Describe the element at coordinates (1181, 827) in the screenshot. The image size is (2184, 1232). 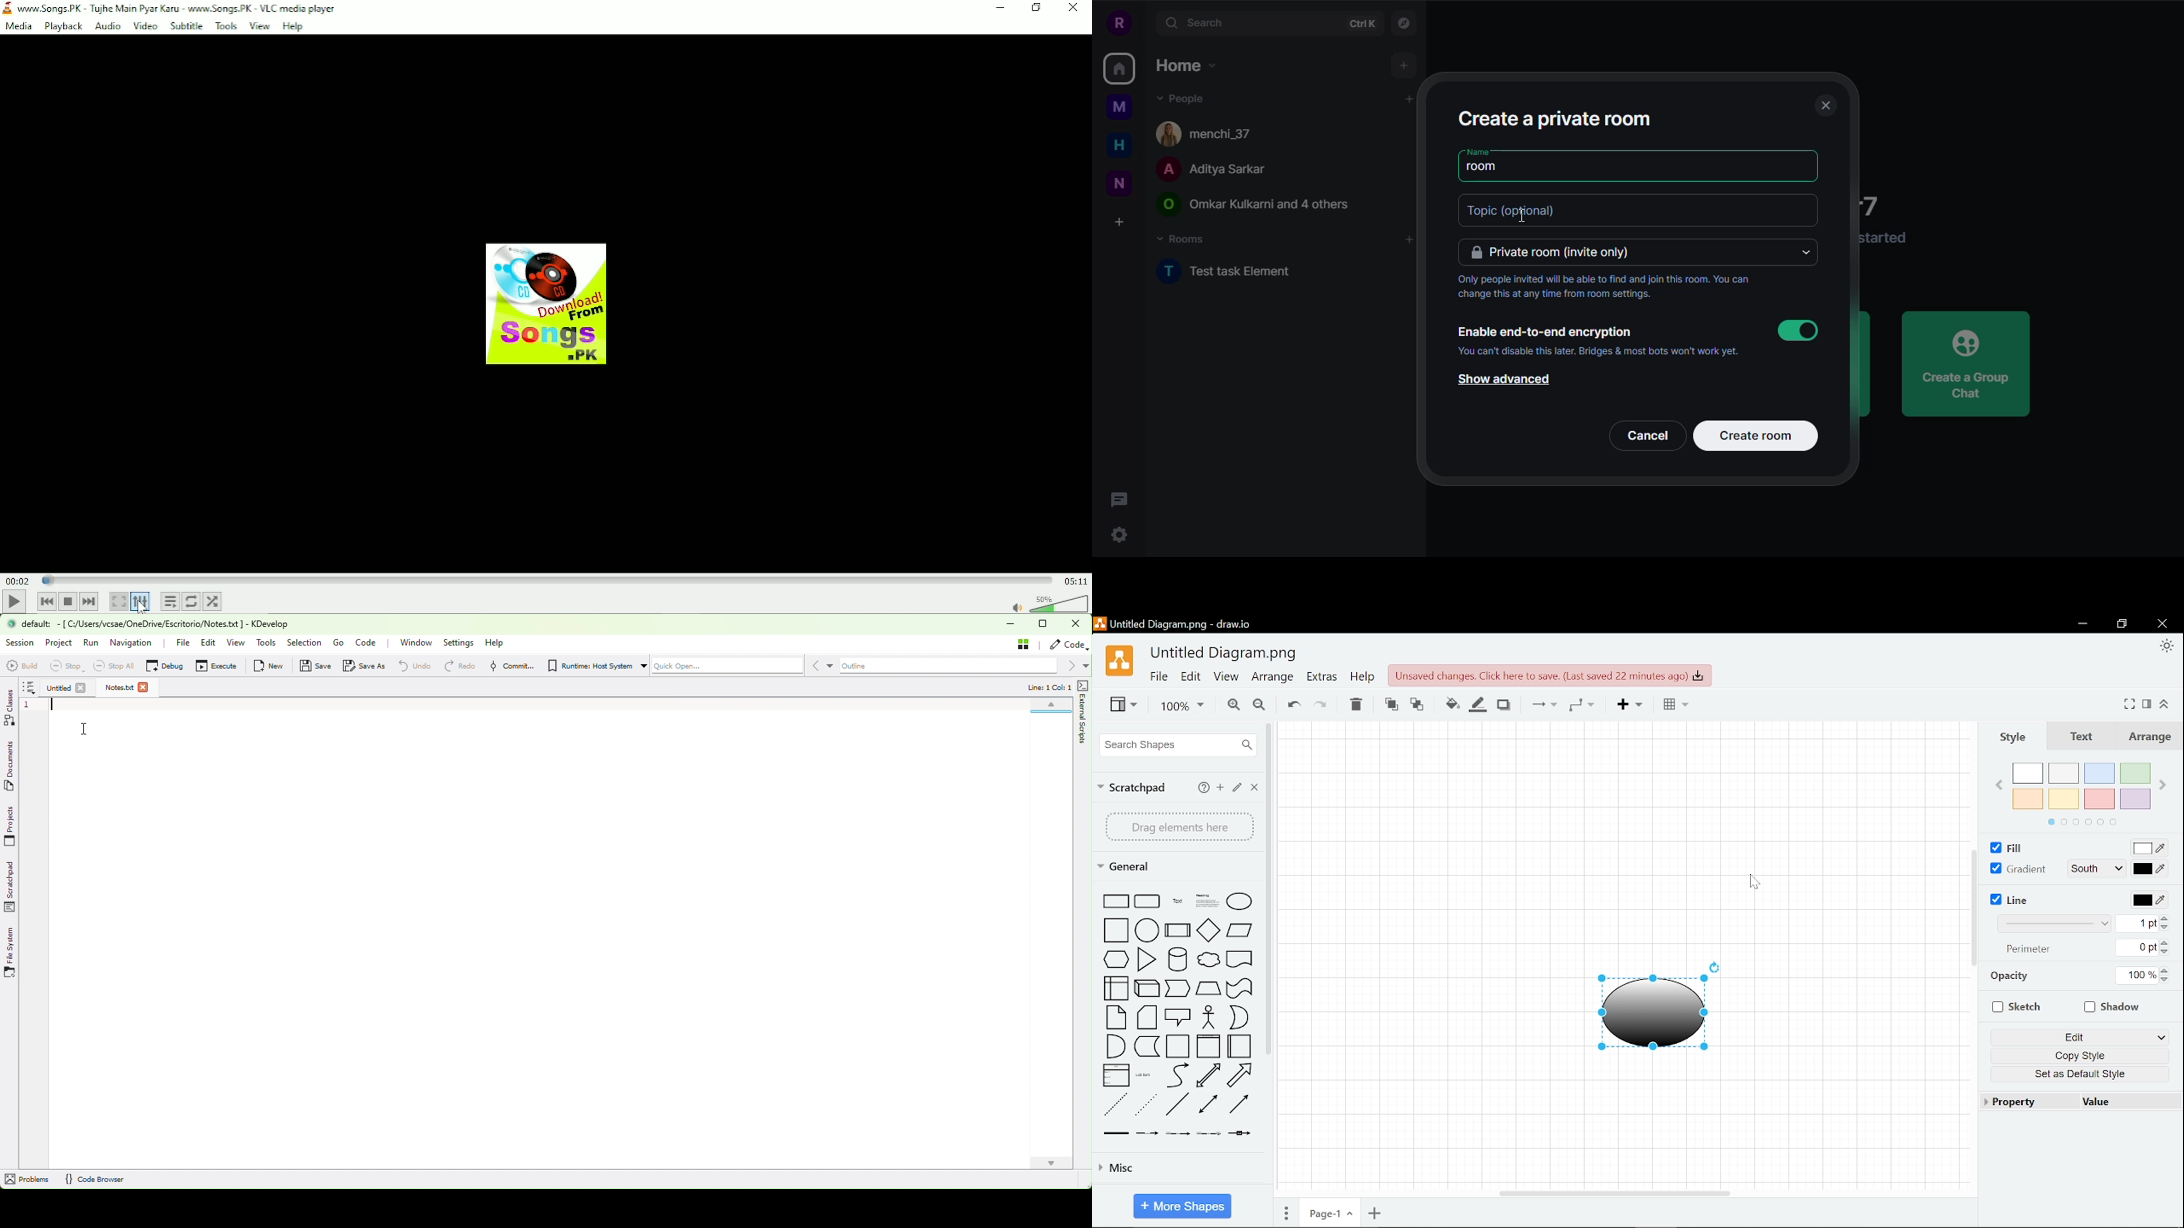
I see `Drag elements here` at that location.